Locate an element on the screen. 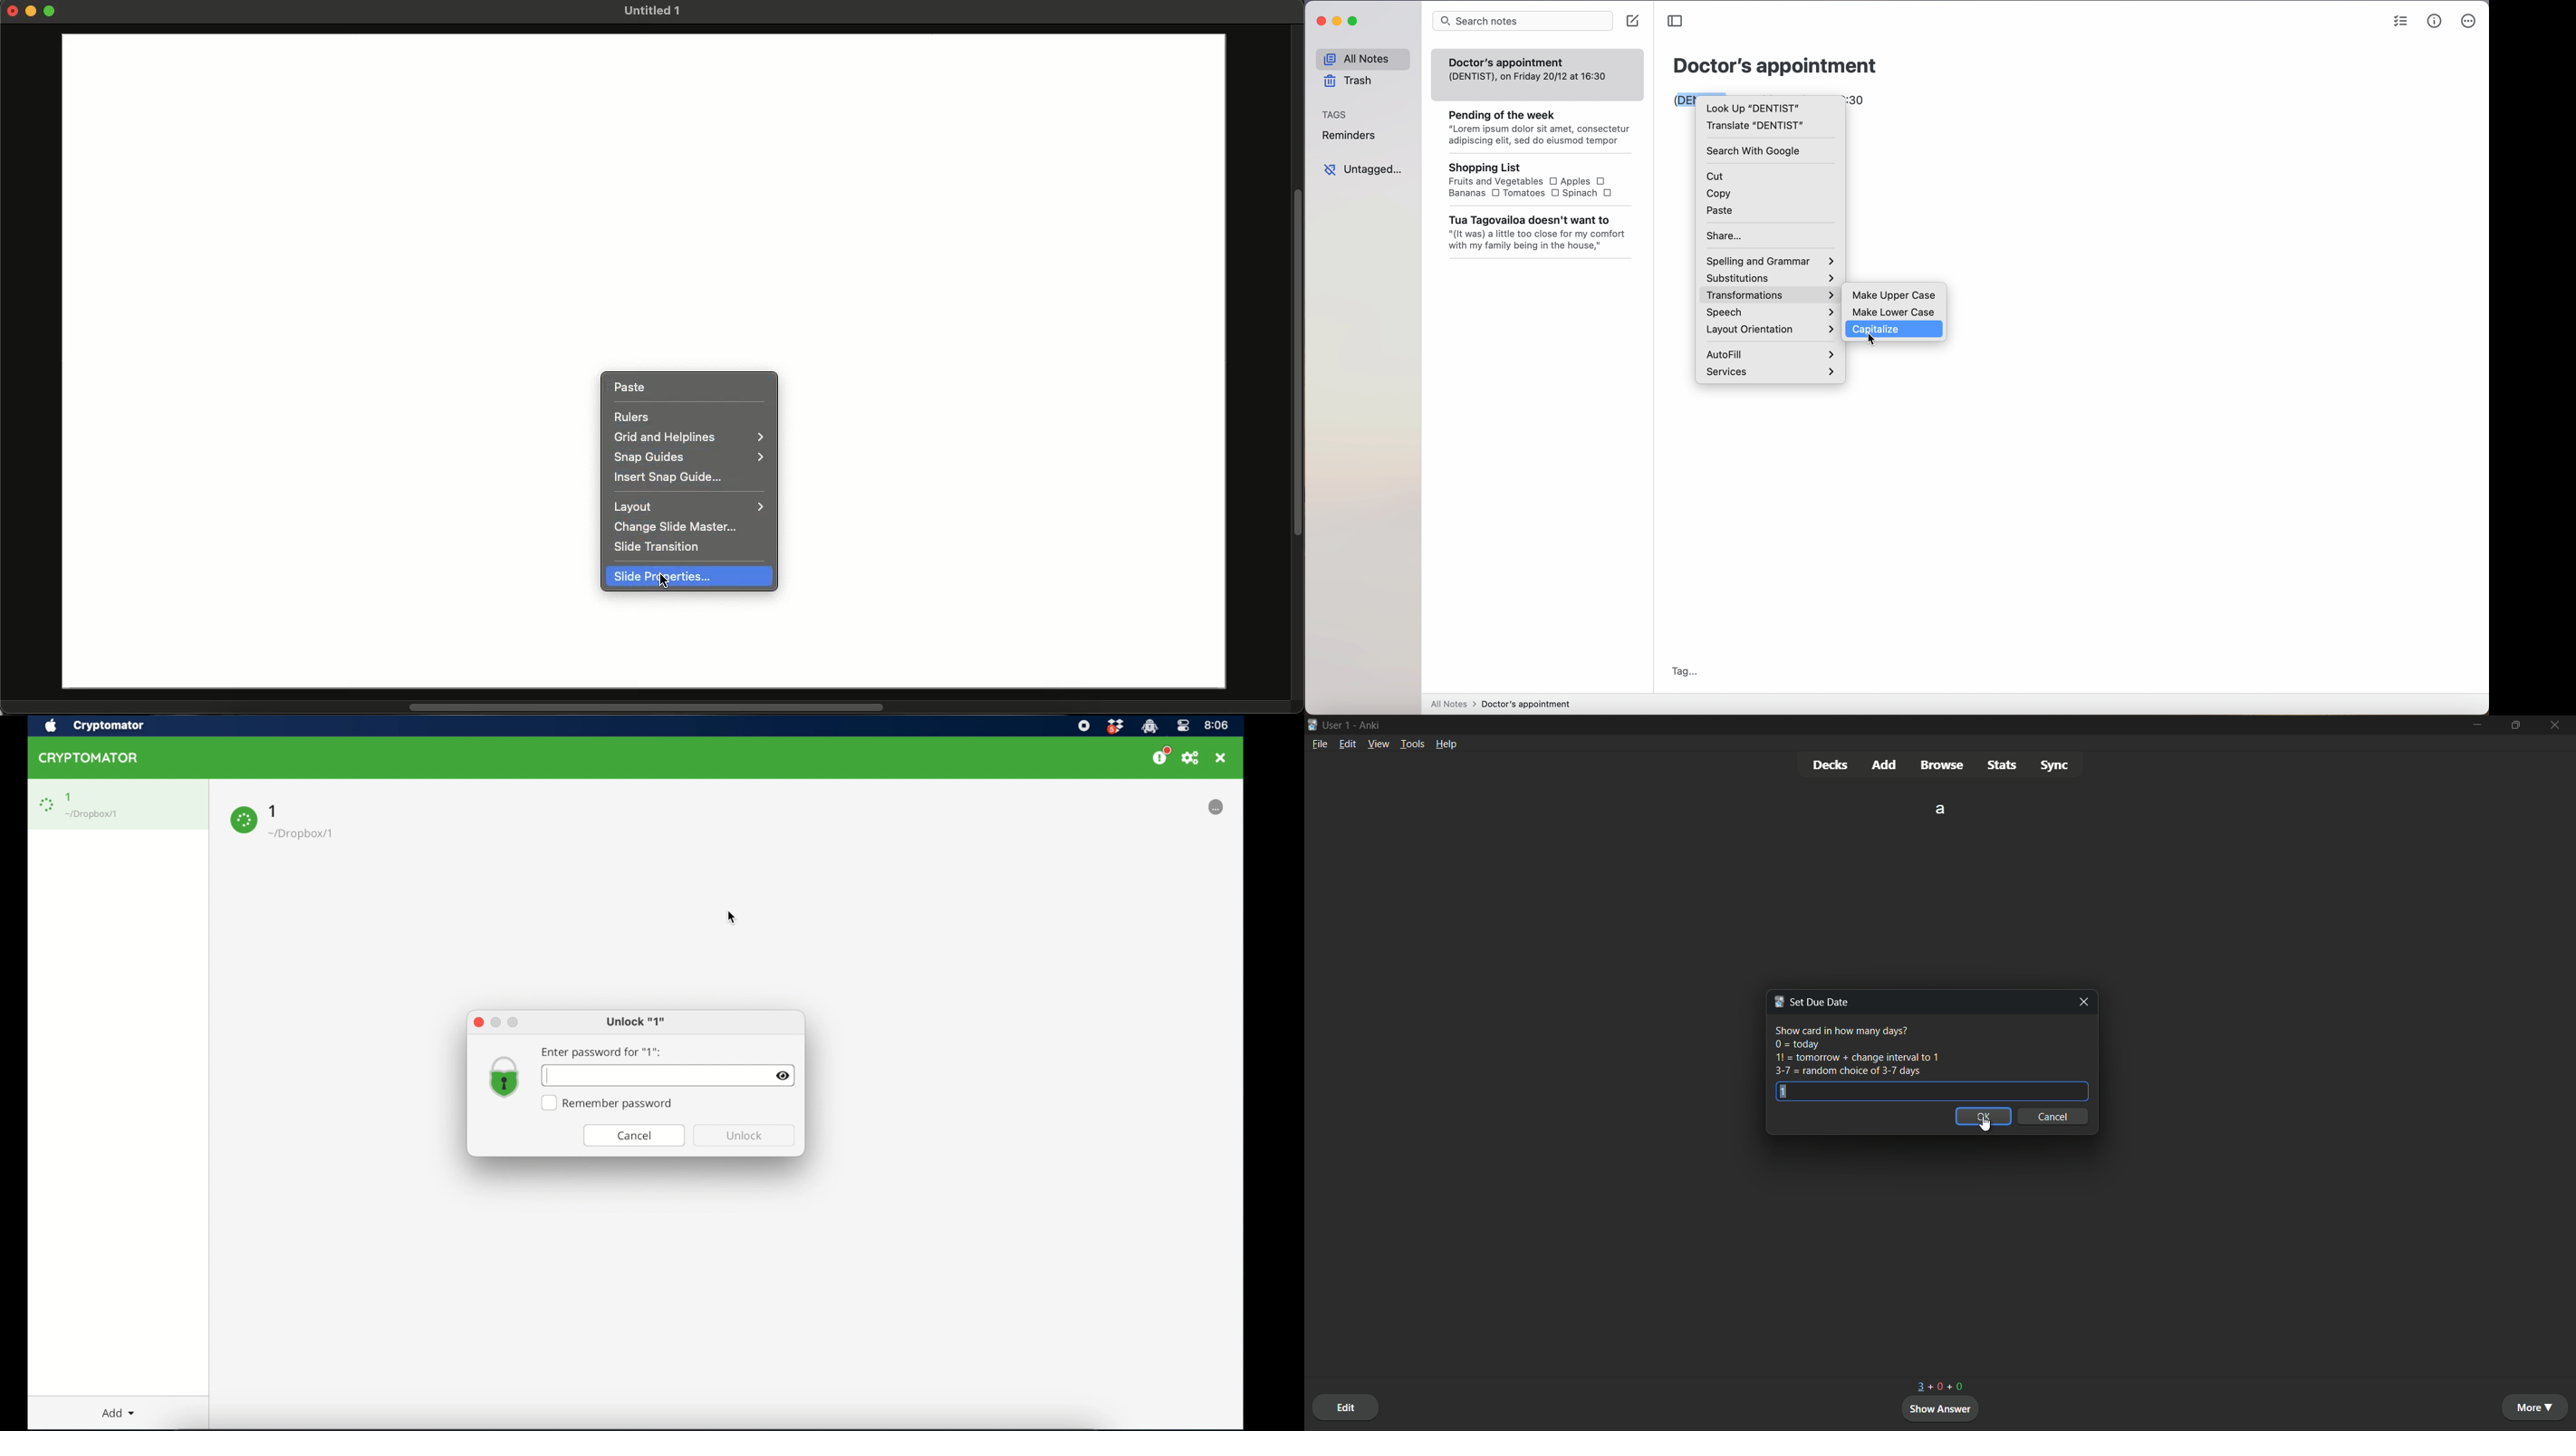  ok is located at coordinates (1984, 1116).